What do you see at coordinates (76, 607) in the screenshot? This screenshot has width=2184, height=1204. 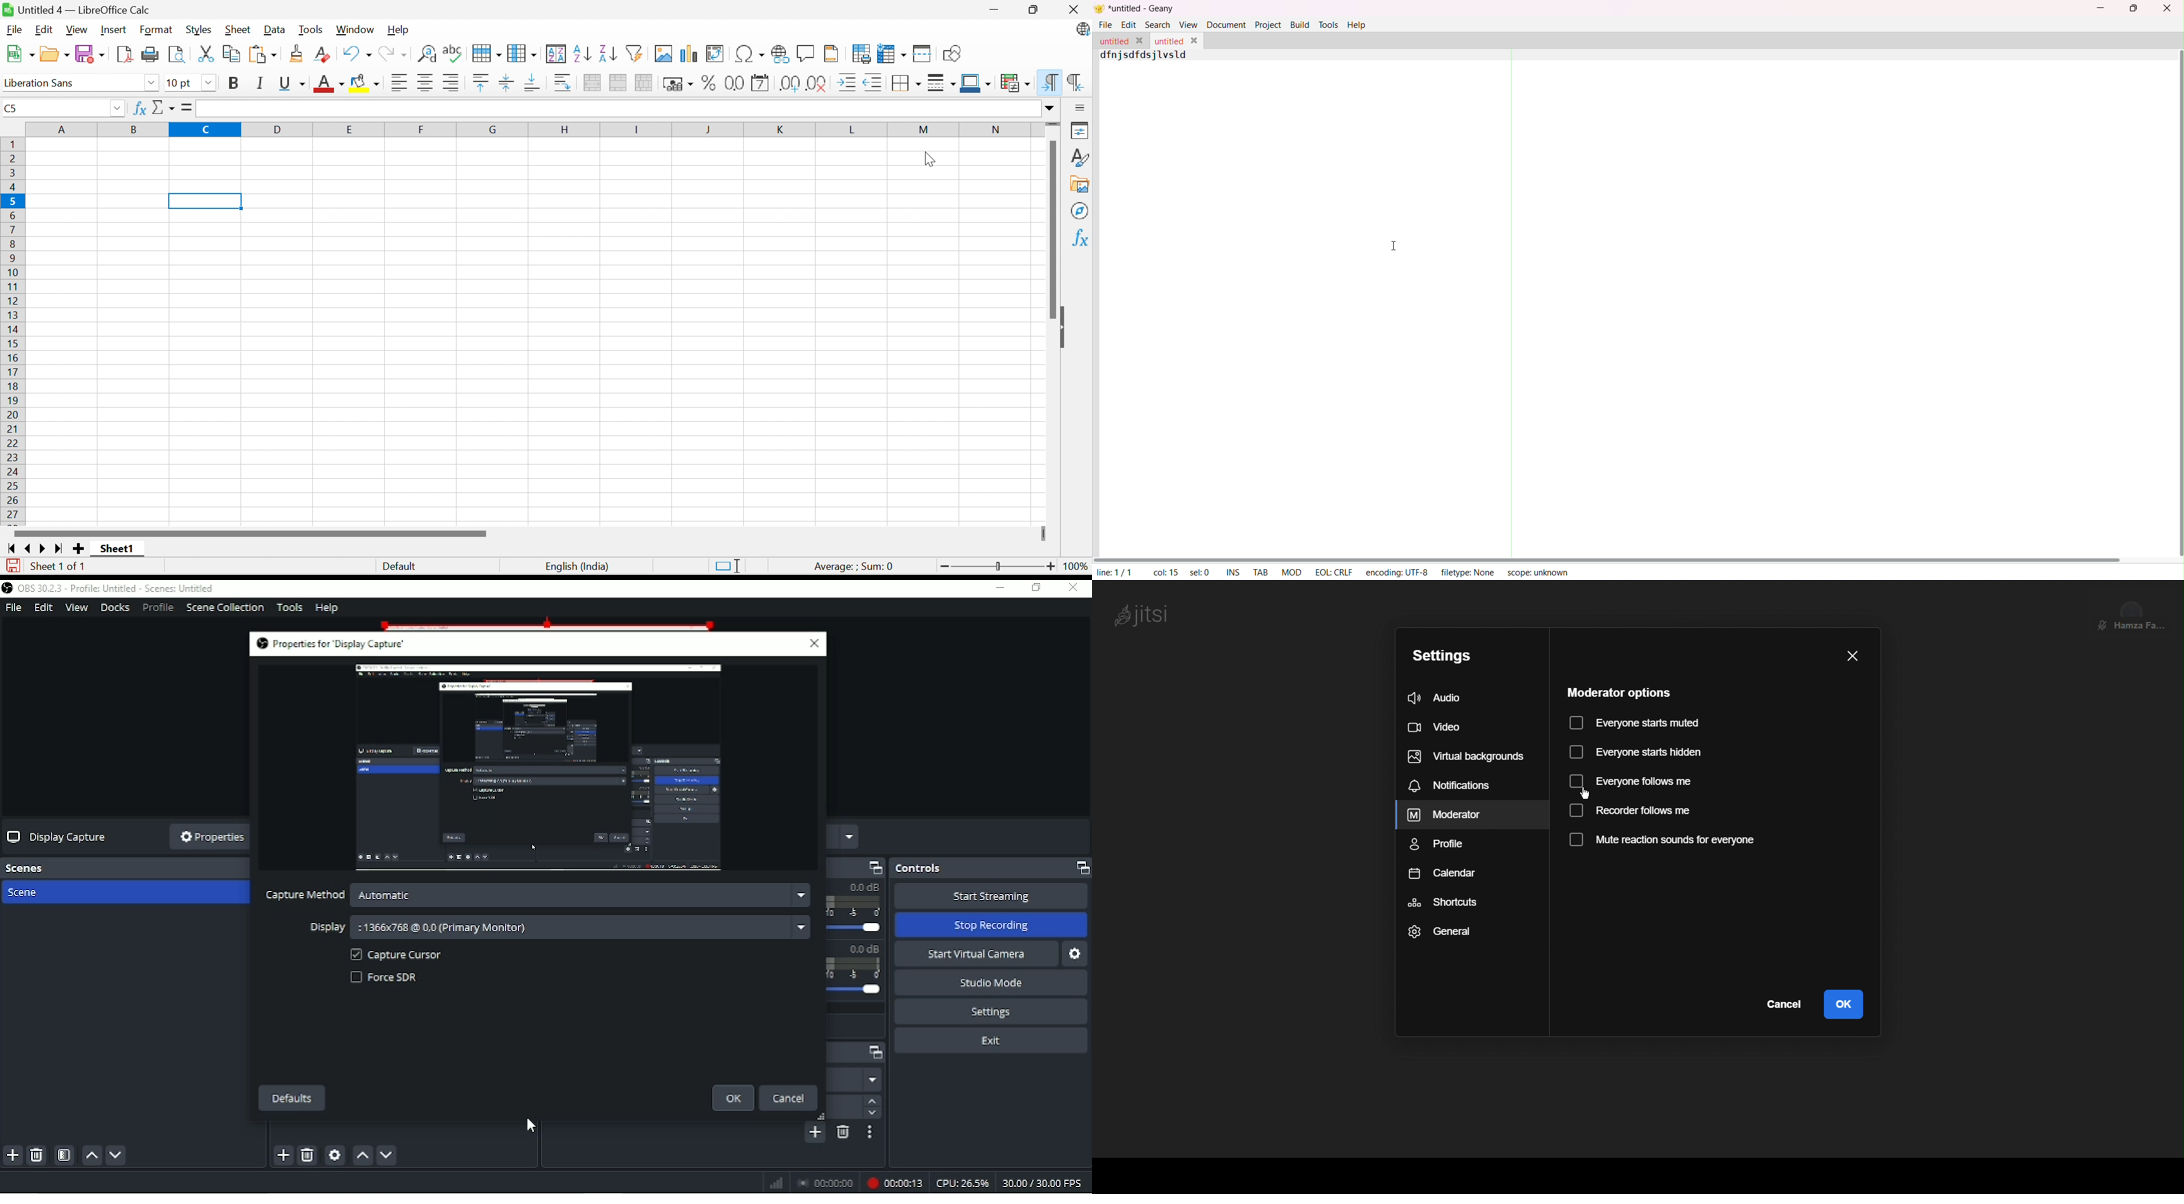 I see `View` at bounding box center [76, 607].